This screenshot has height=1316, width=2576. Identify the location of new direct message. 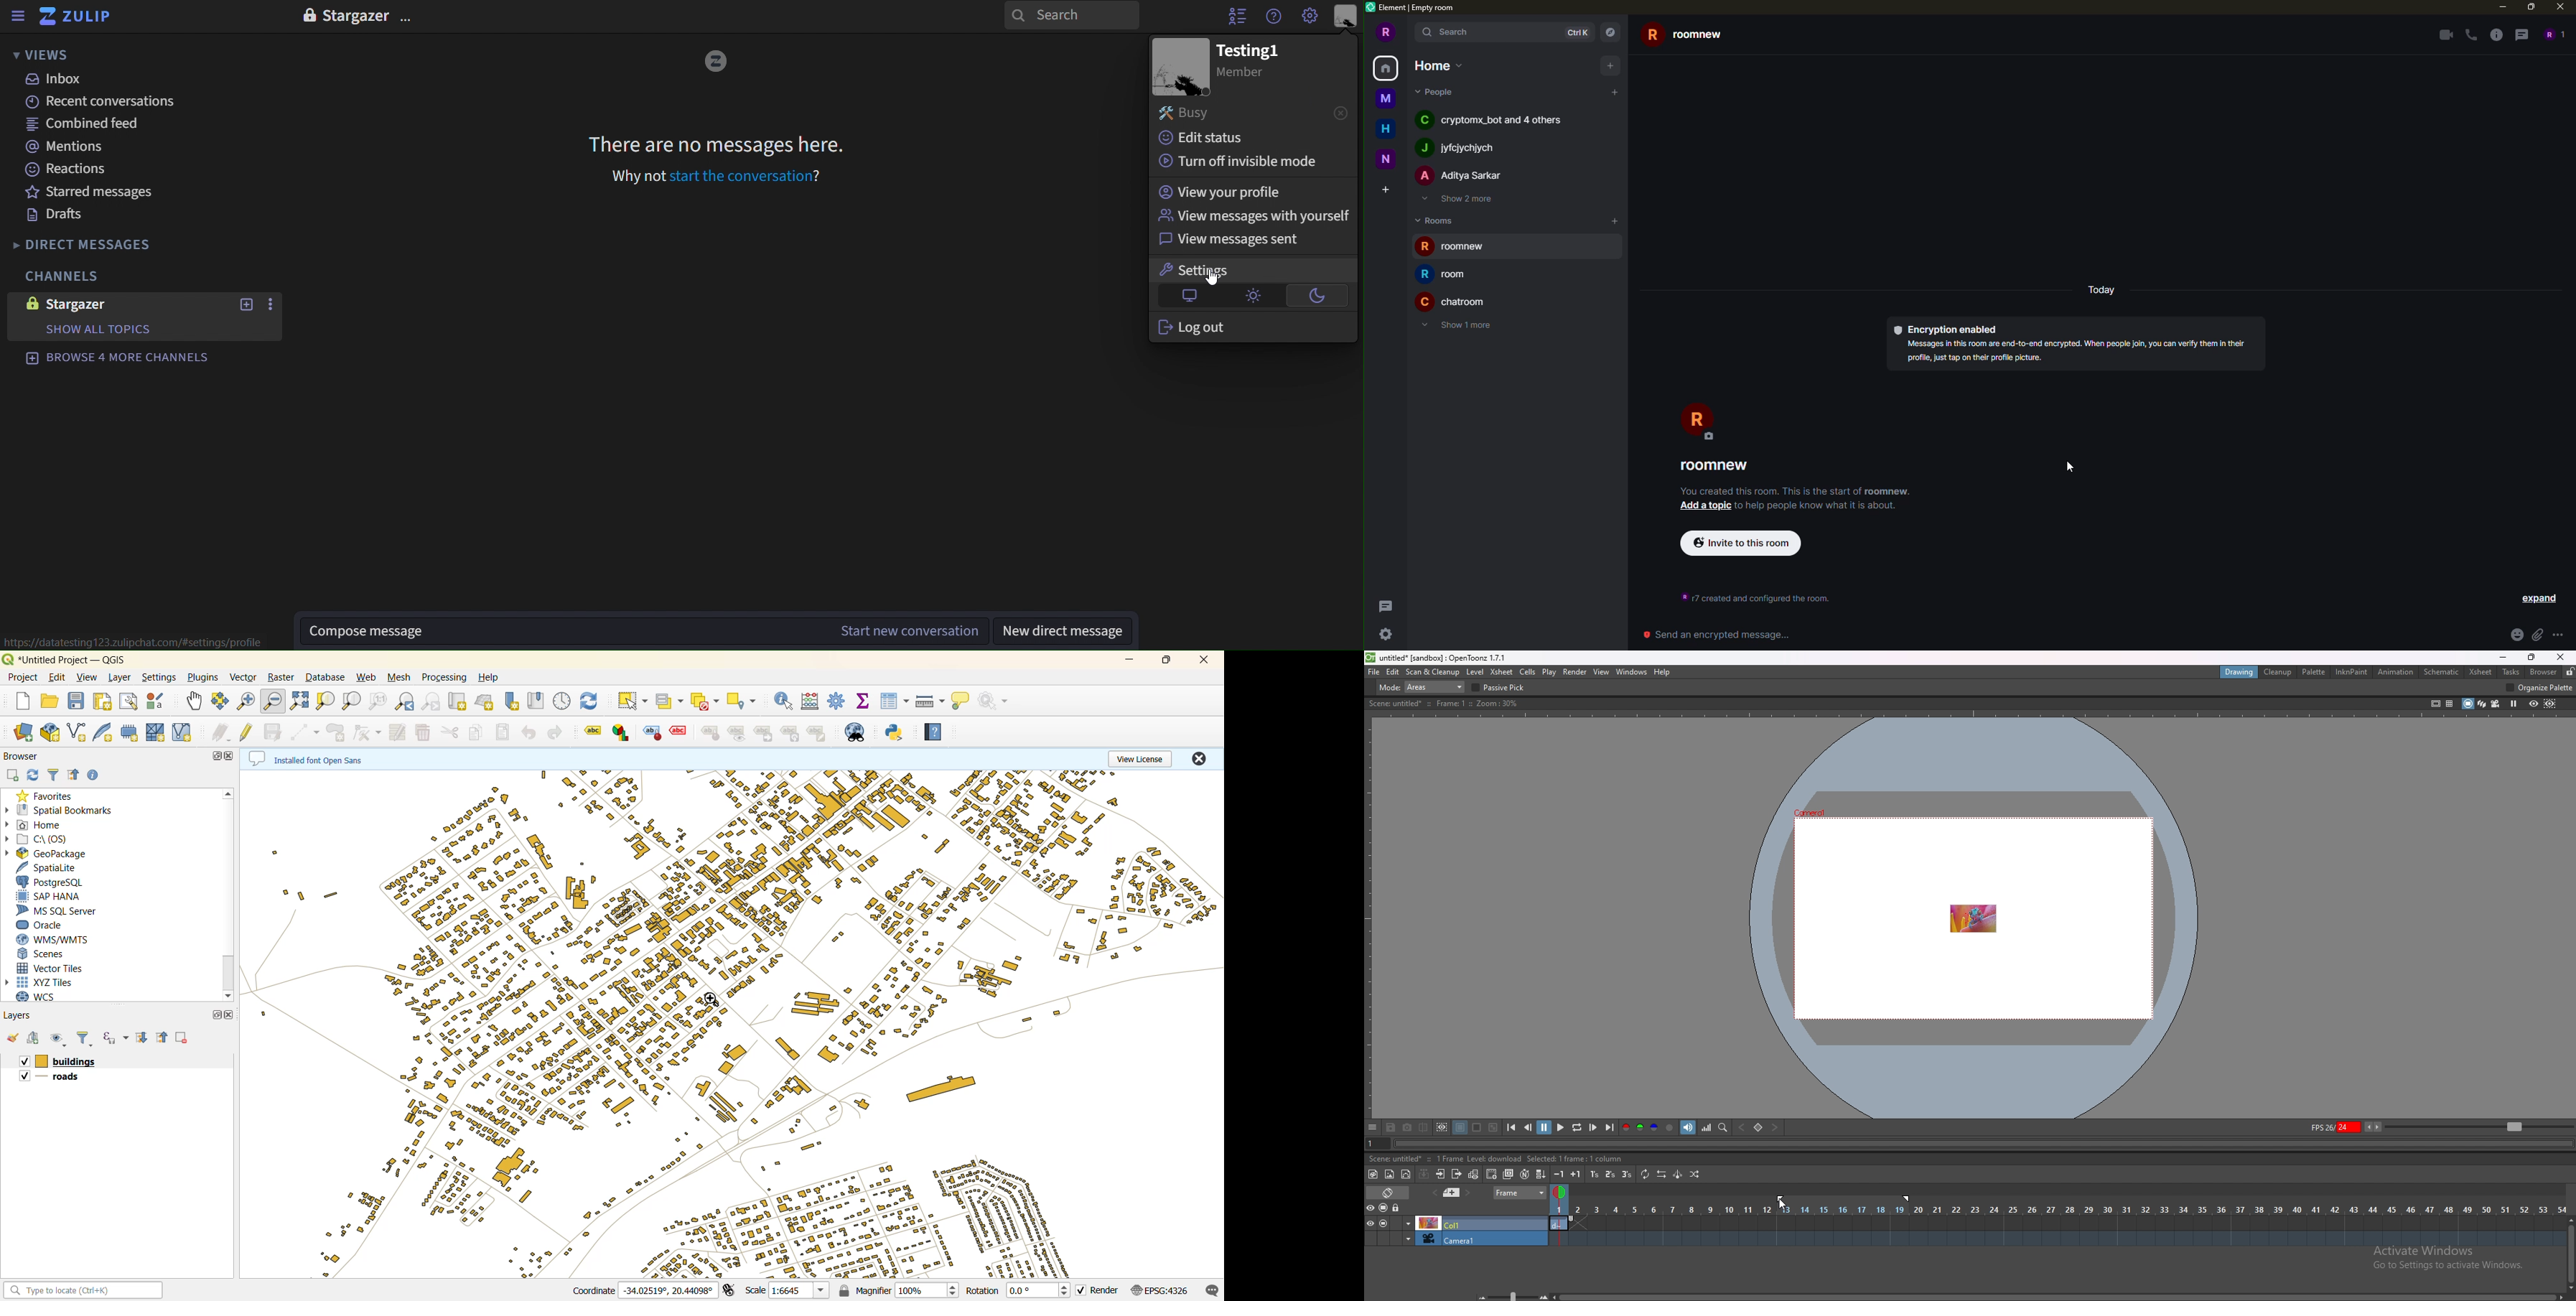
(1063, 630).